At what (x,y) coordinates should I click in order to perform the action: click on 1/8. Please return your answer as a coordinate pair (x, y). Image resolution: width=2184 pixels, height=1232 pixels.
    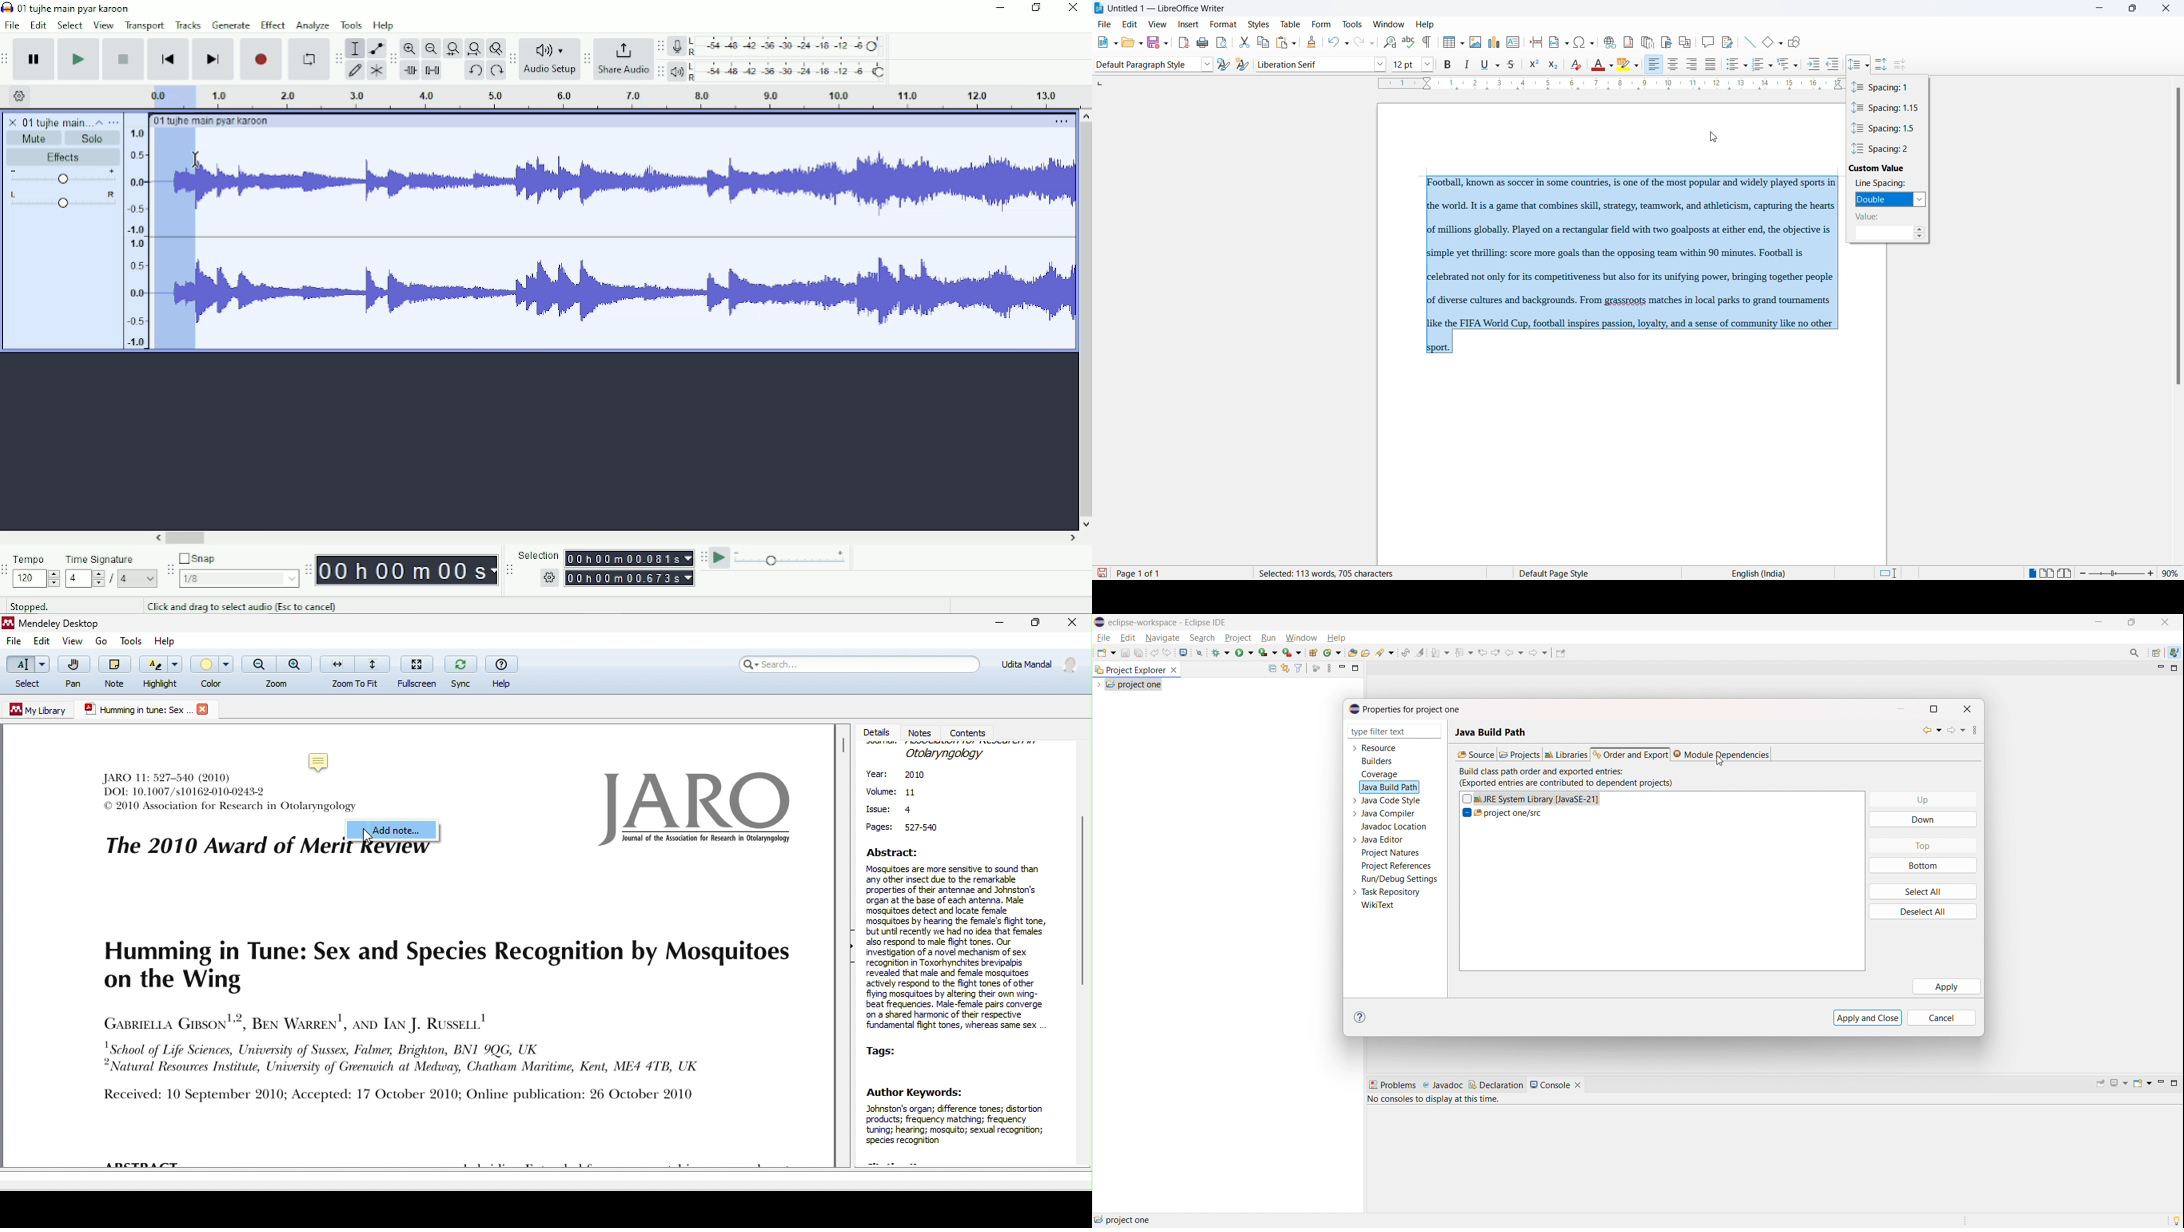
    Looking at the image, I should click on (238, 578).